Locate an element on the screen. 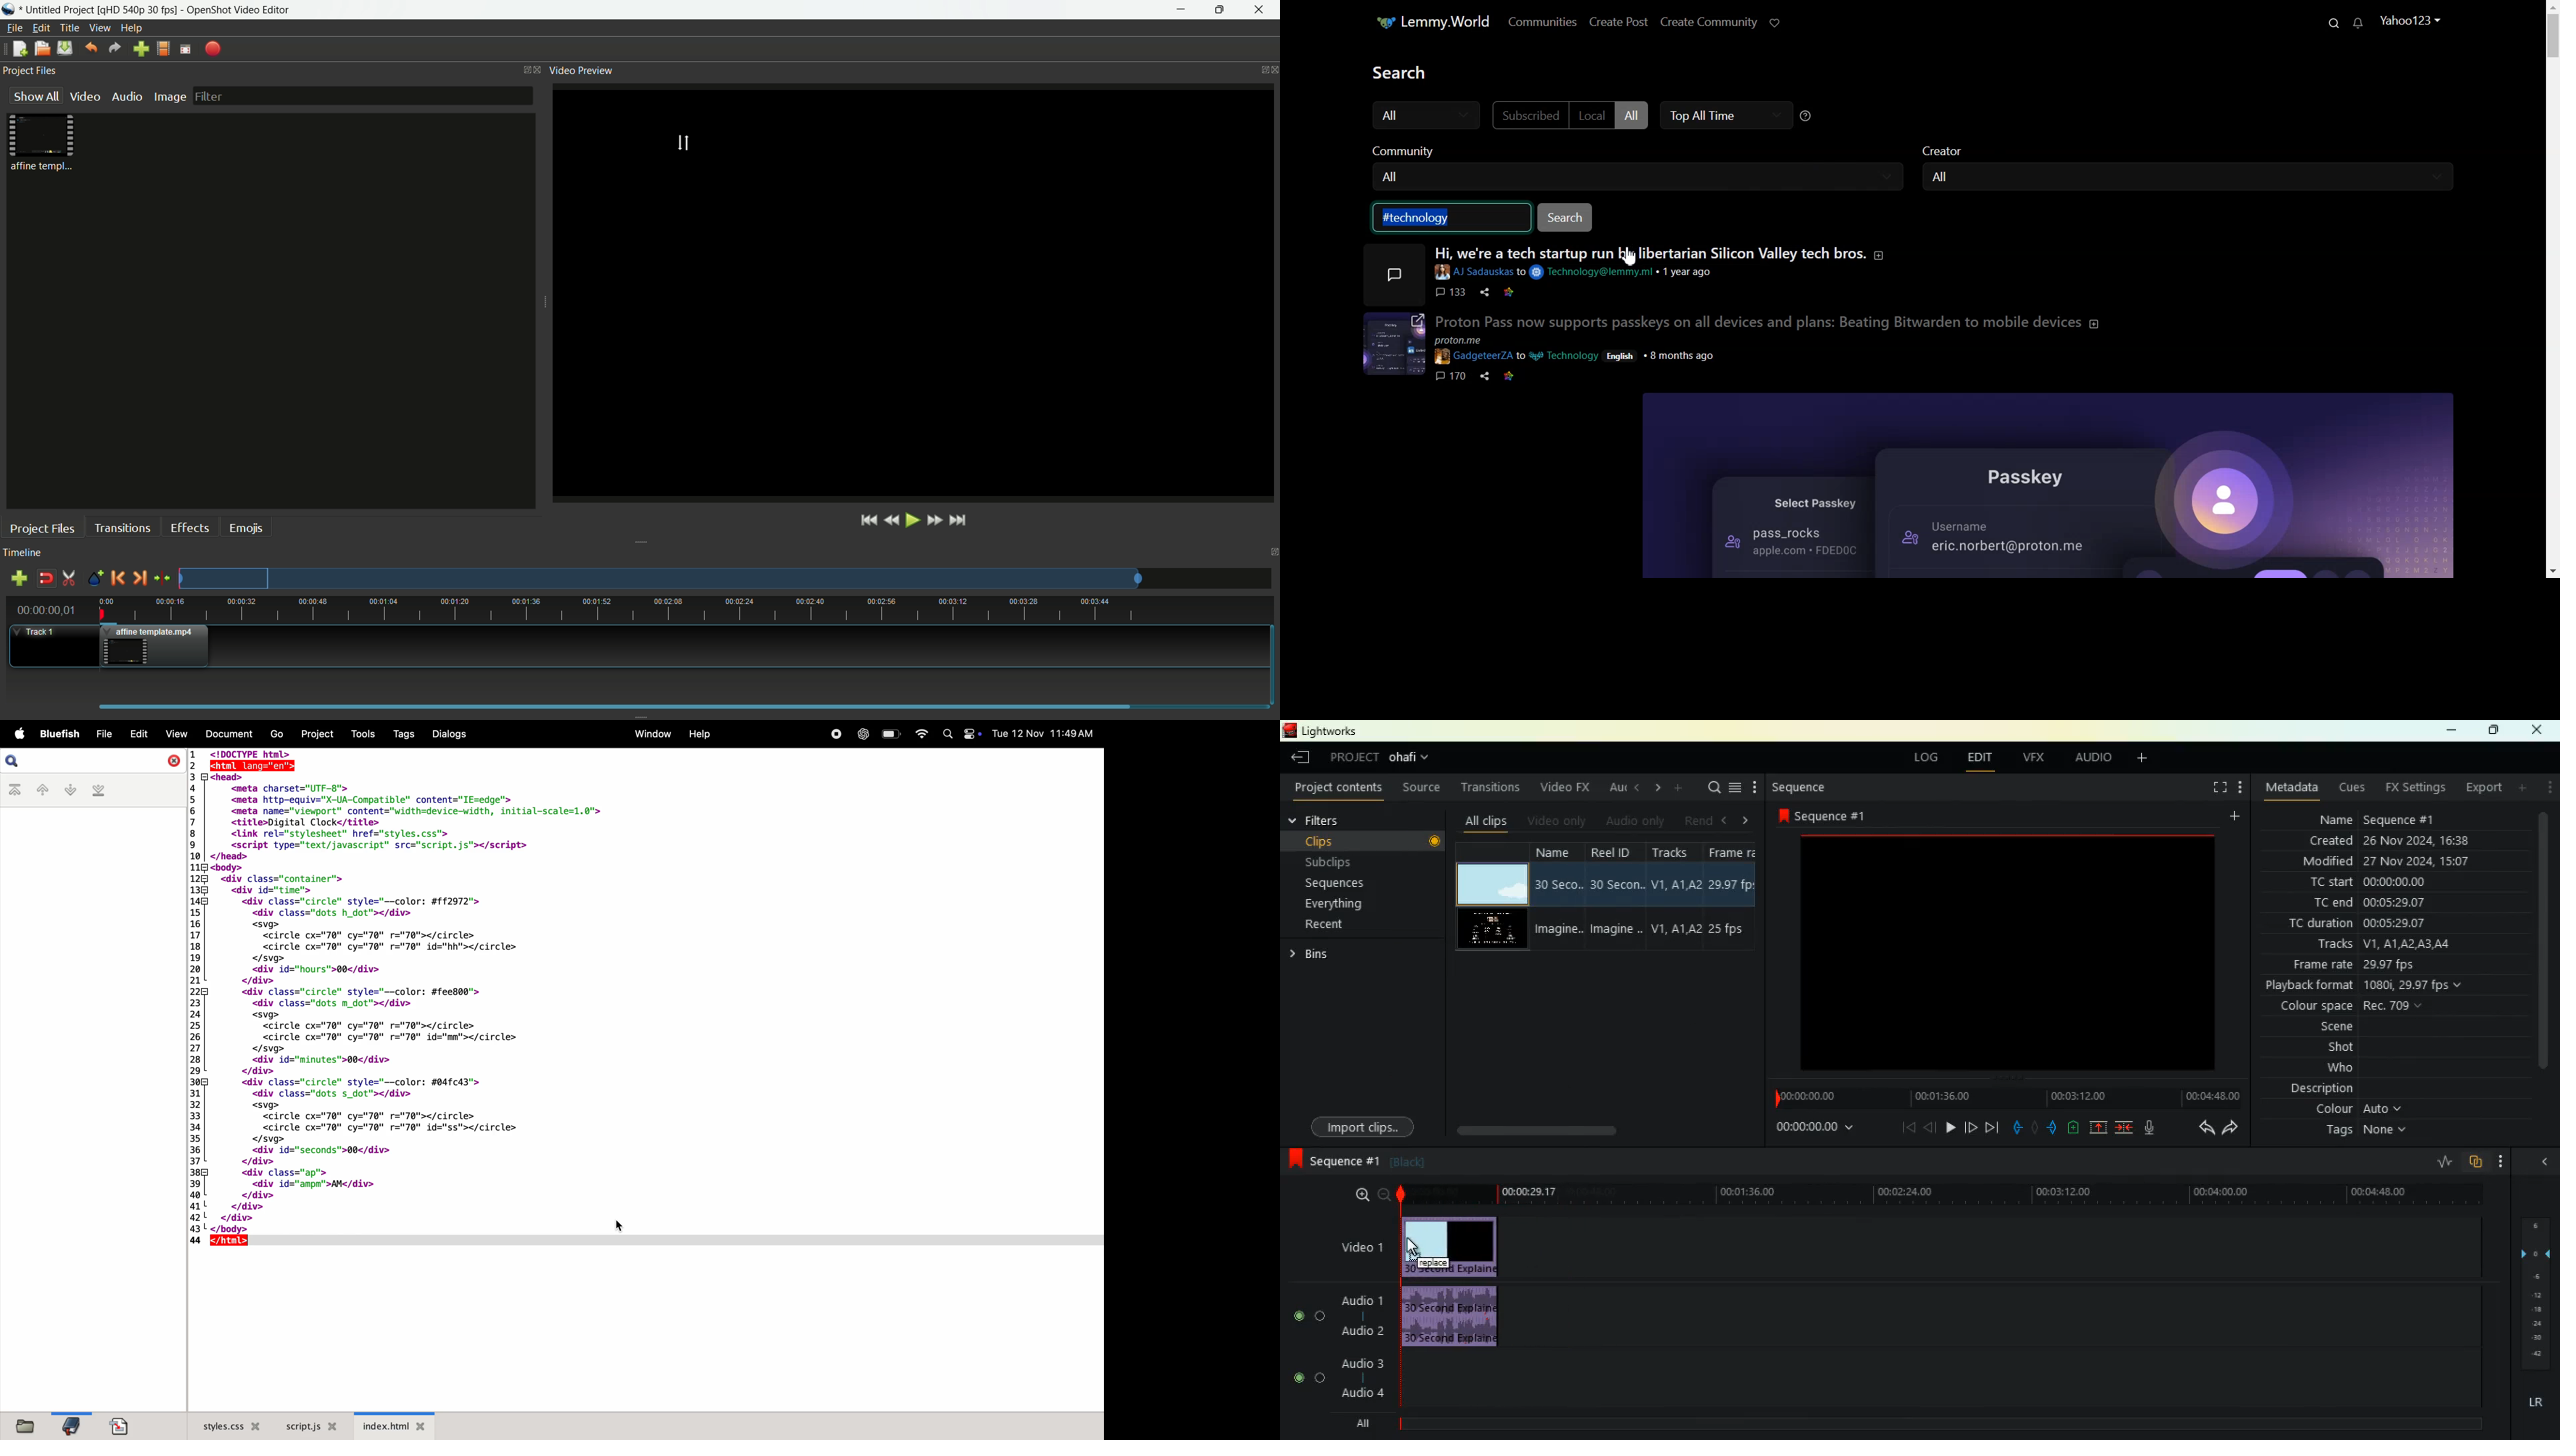 This screenshot has height=1456, width=2576. push is located at coordinates (2051, 1127).